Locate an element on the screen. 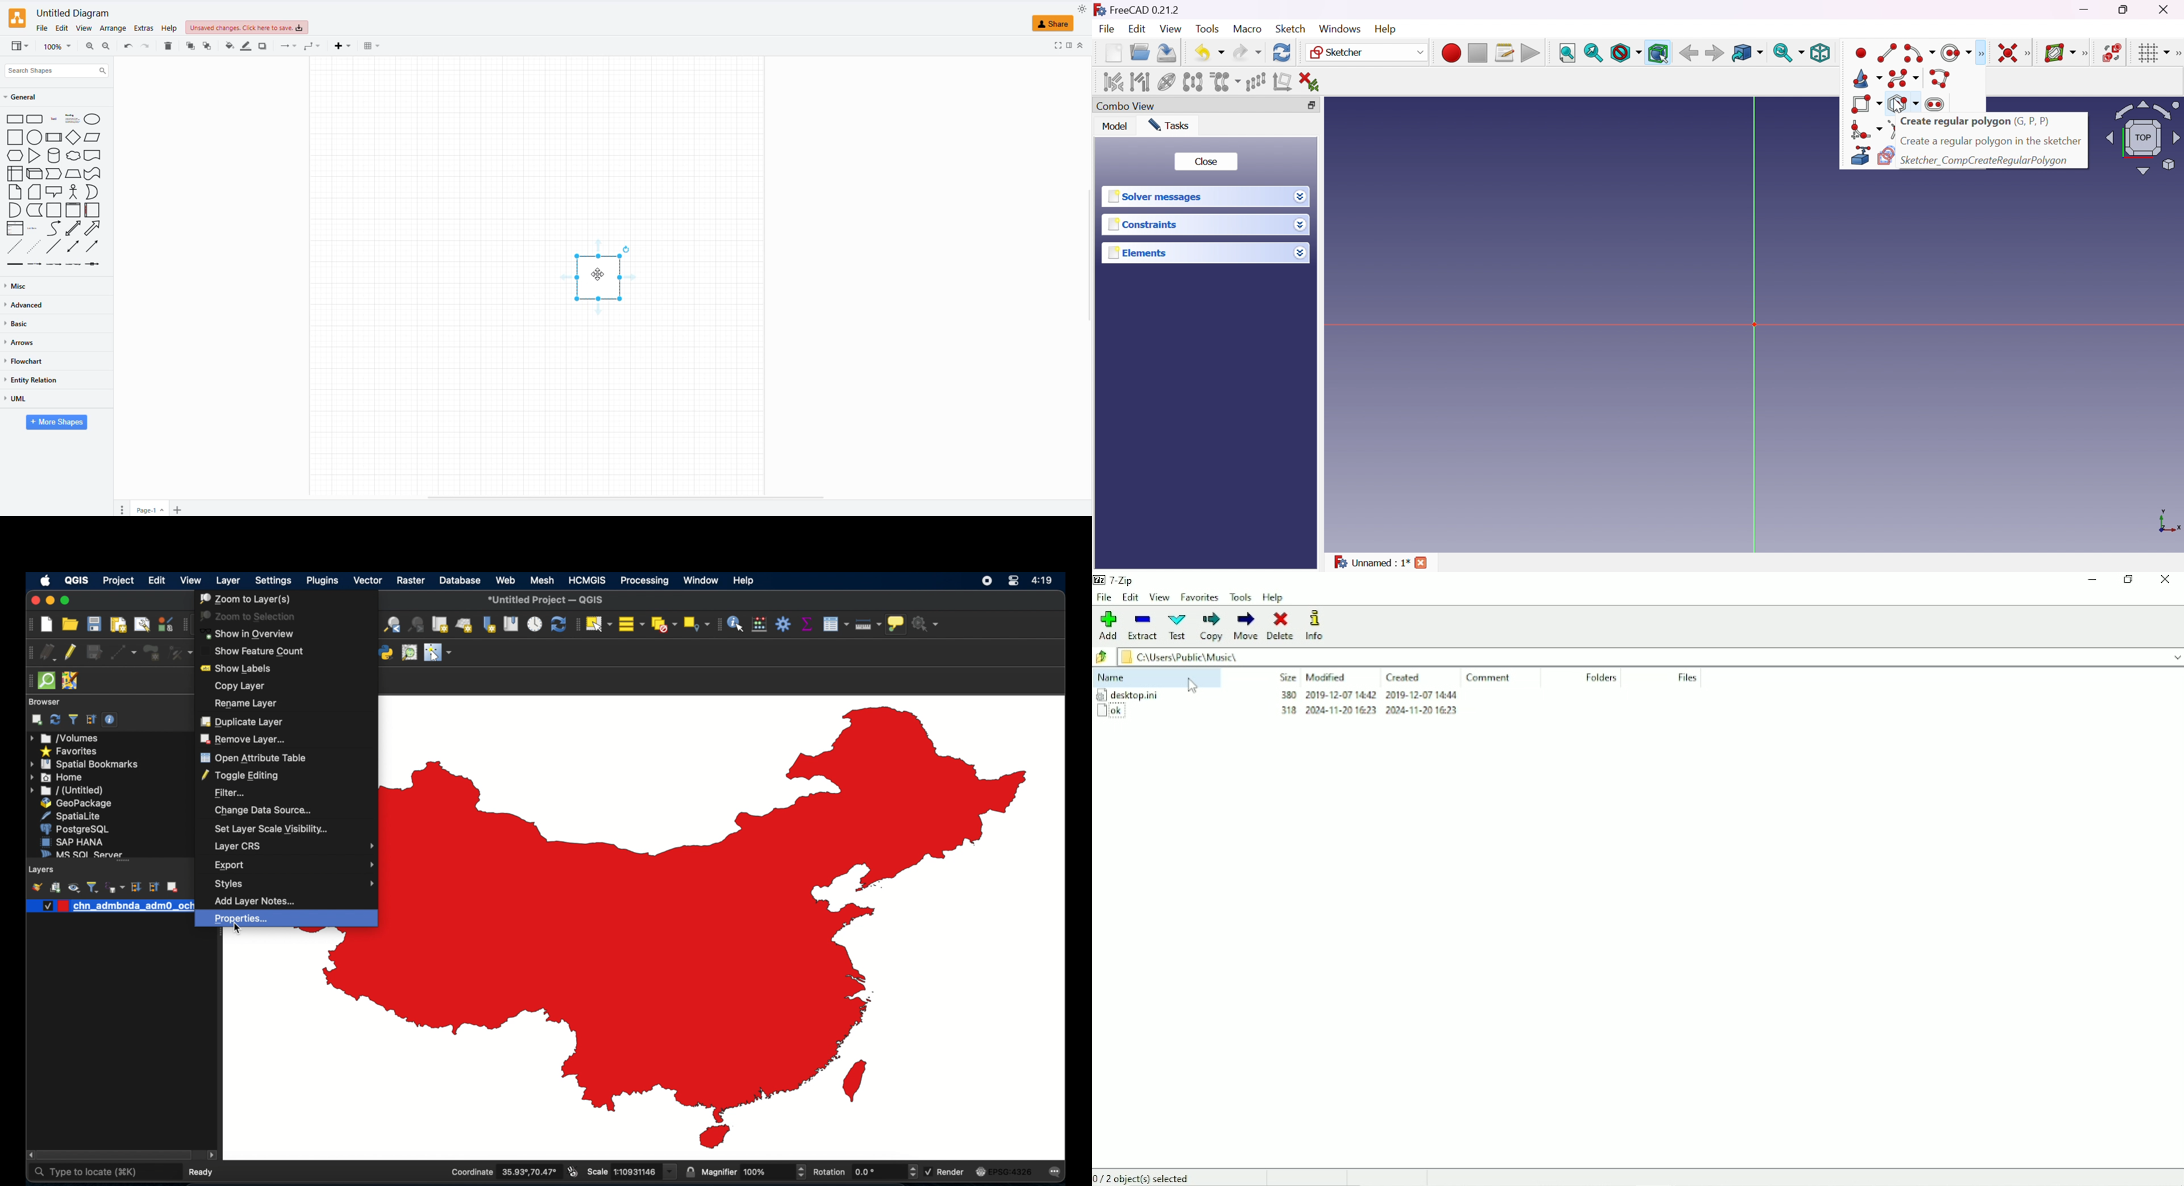 The image size is (2184, 1204). Create point is located at coordinates (1861, 53).